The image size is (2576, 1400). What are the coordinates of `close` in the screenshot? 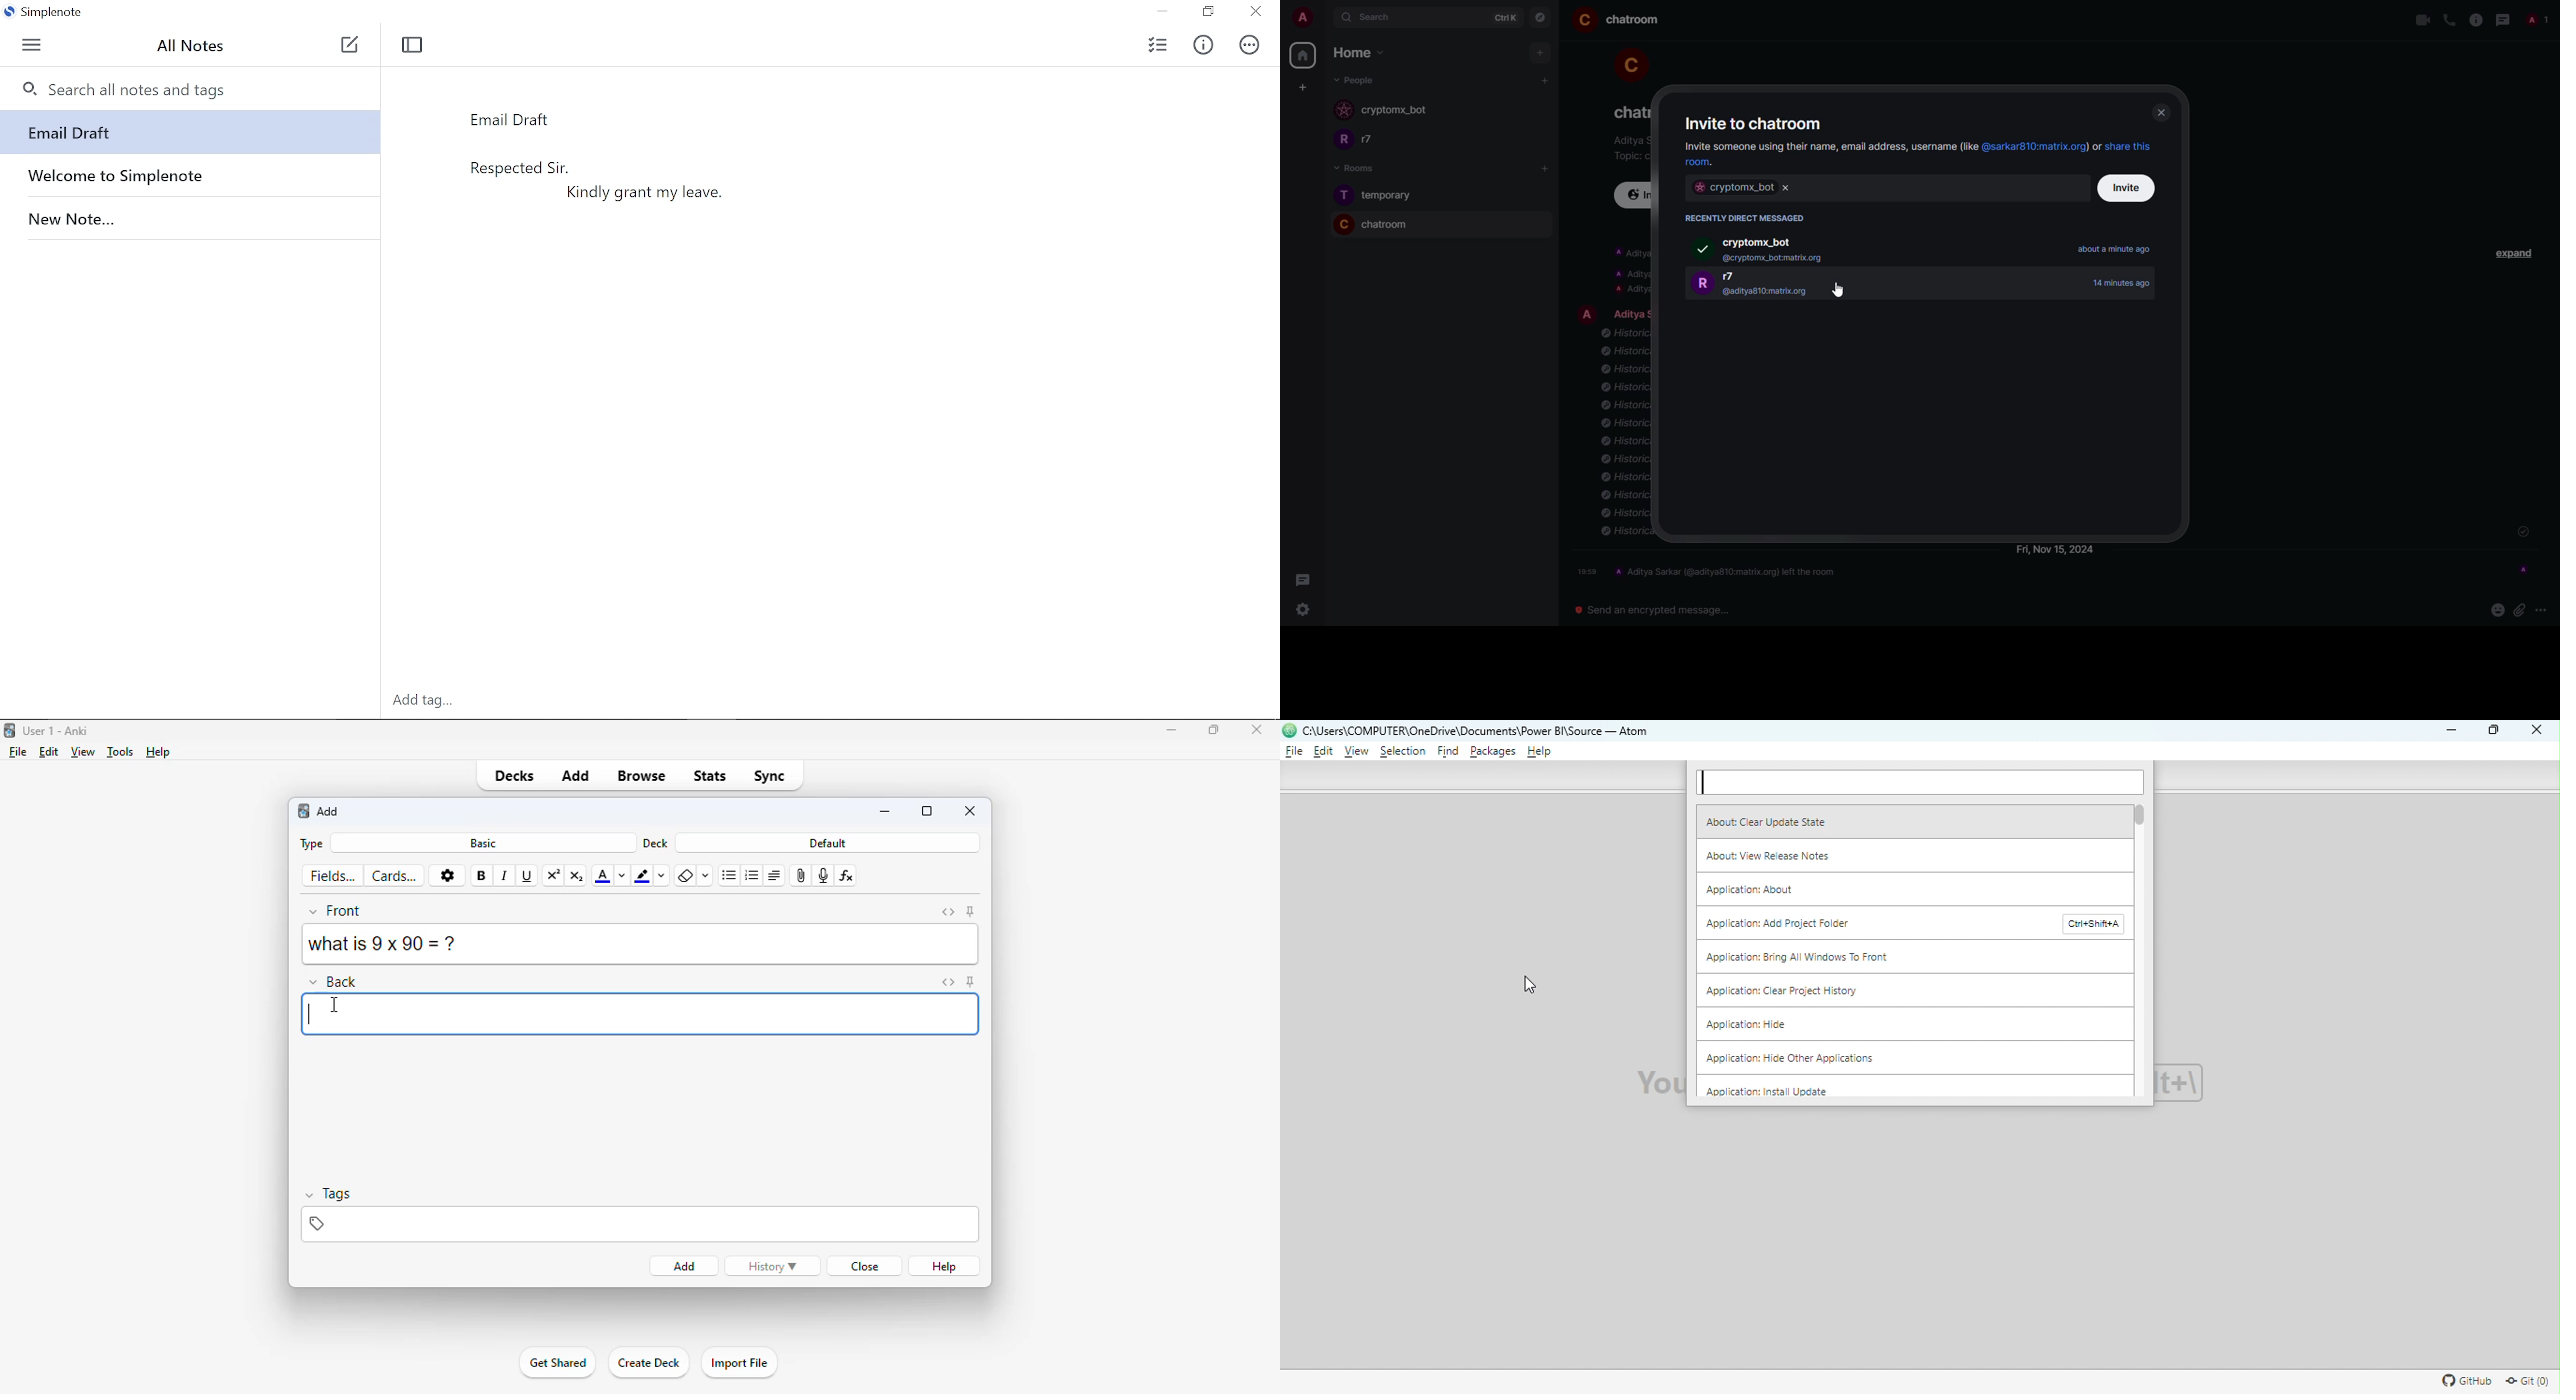 It's located at (2533, 731).